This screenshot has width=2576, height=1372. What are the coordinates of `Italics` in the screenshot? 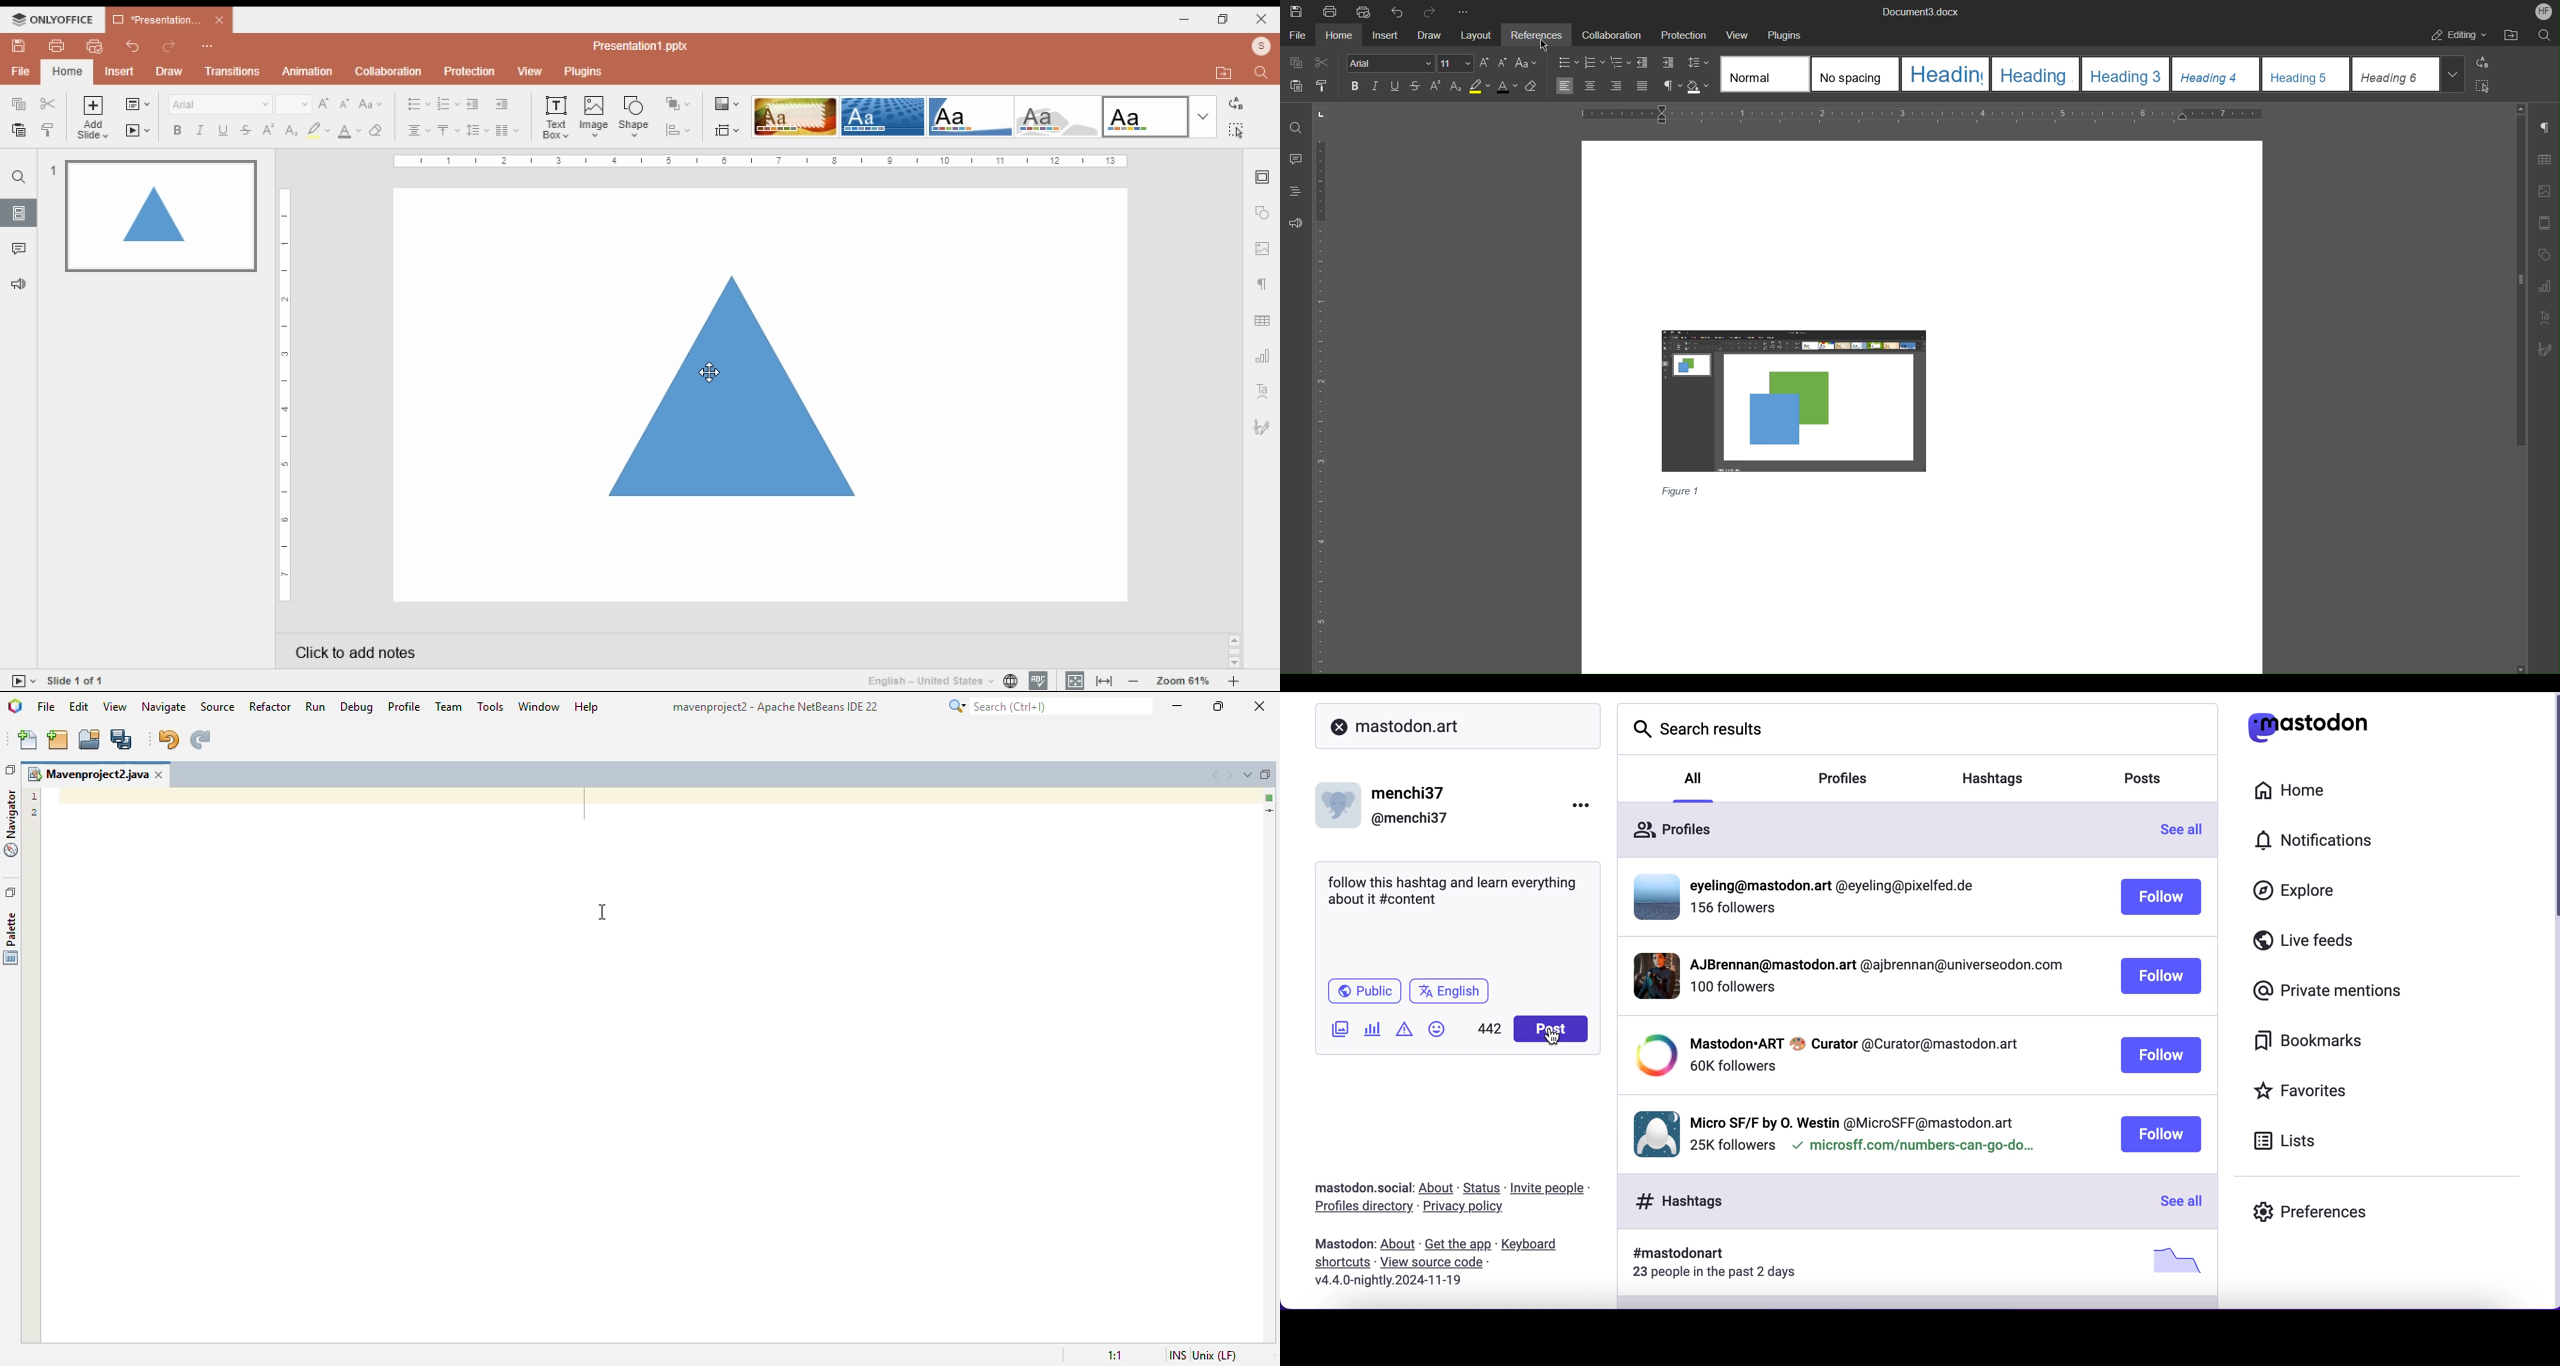 It's located at (1377, 85).